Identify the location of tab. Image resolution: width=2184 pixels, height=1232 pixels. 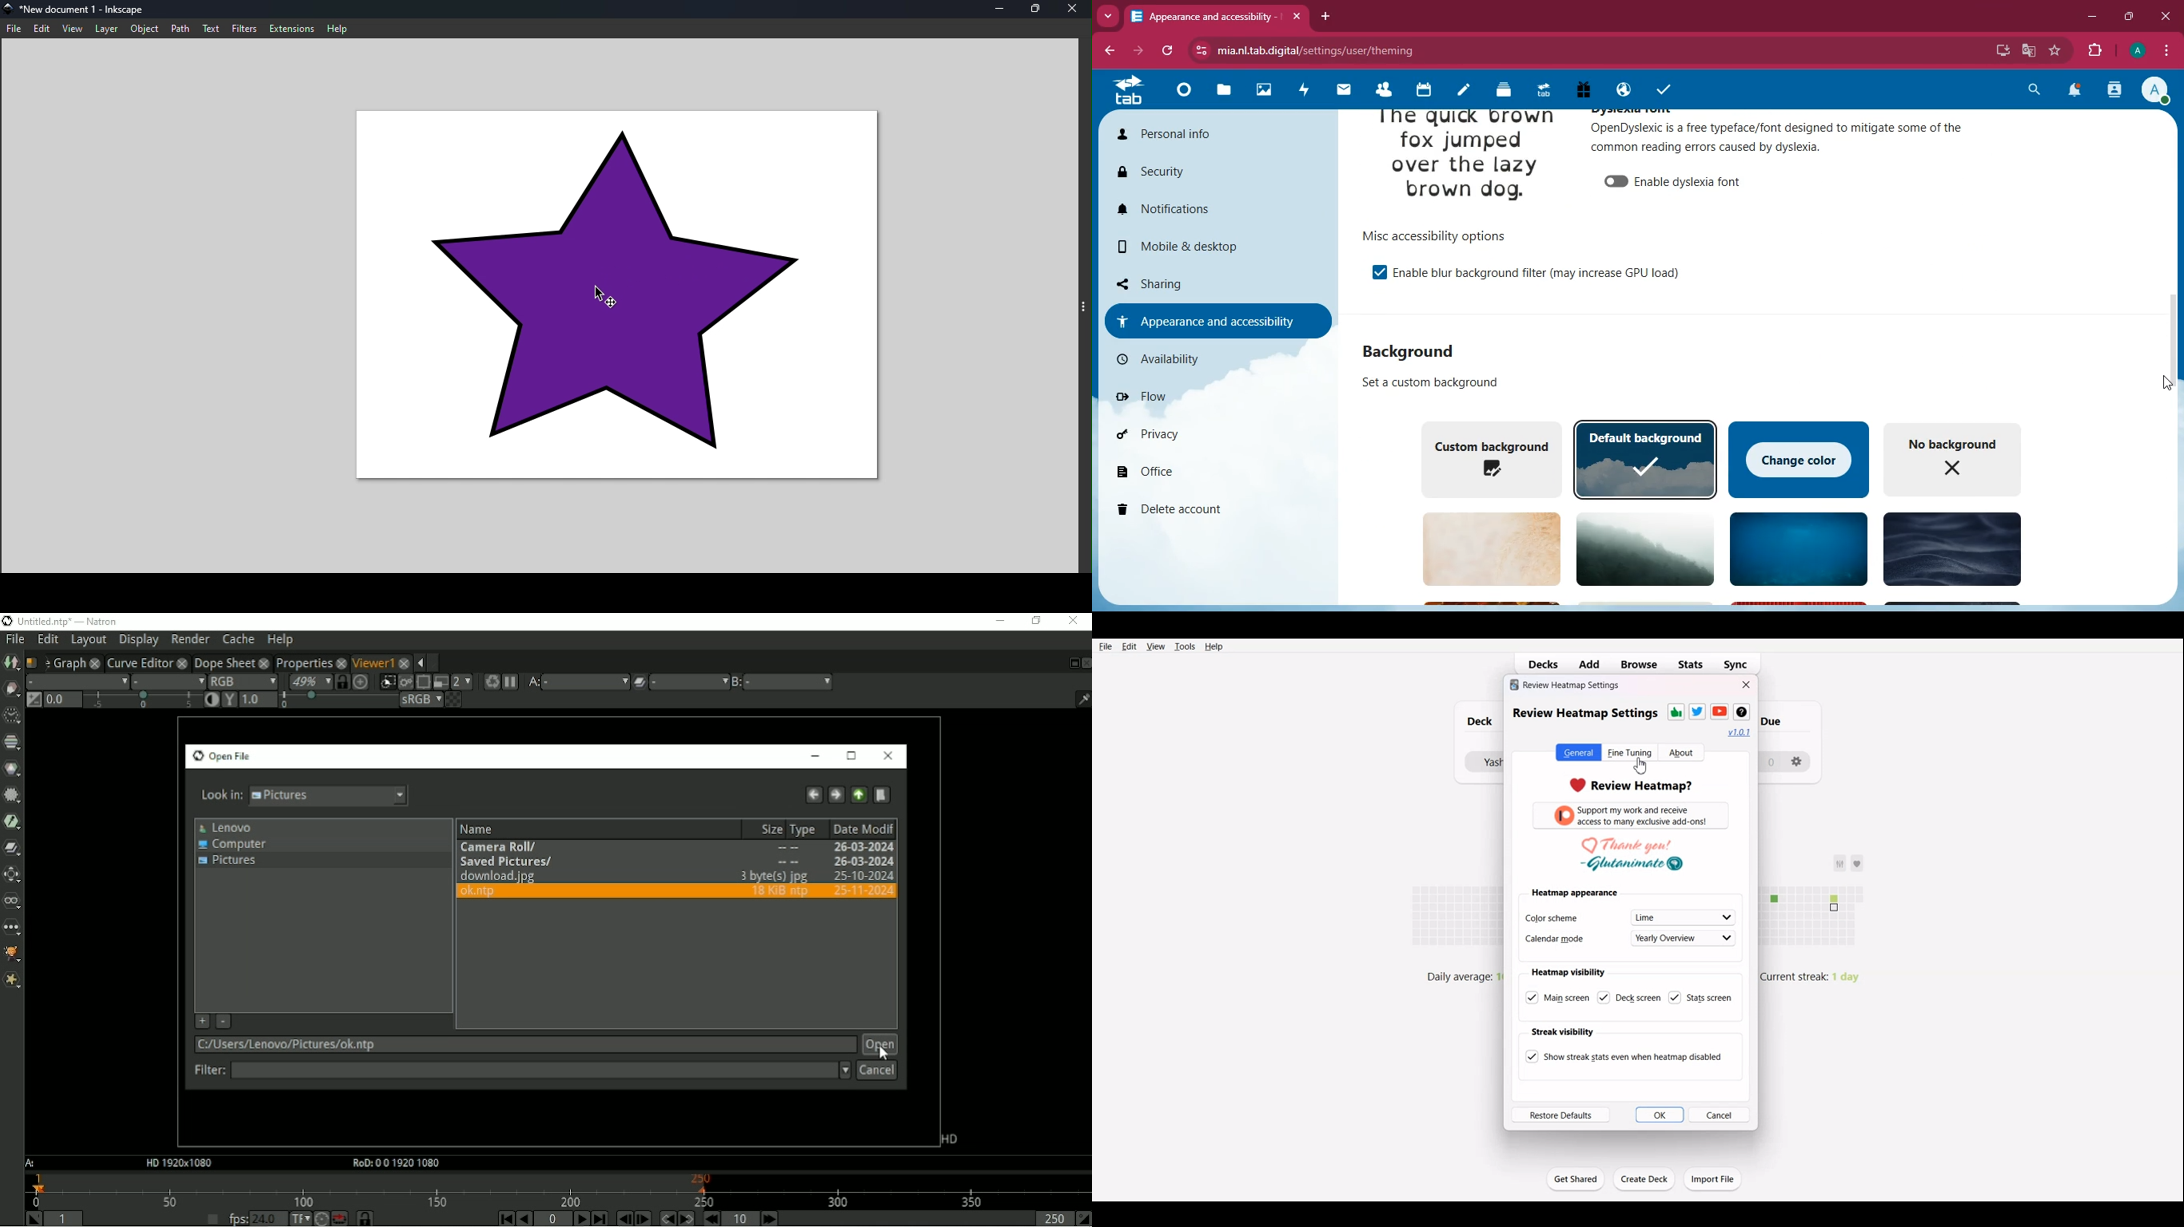
(1540, 90).